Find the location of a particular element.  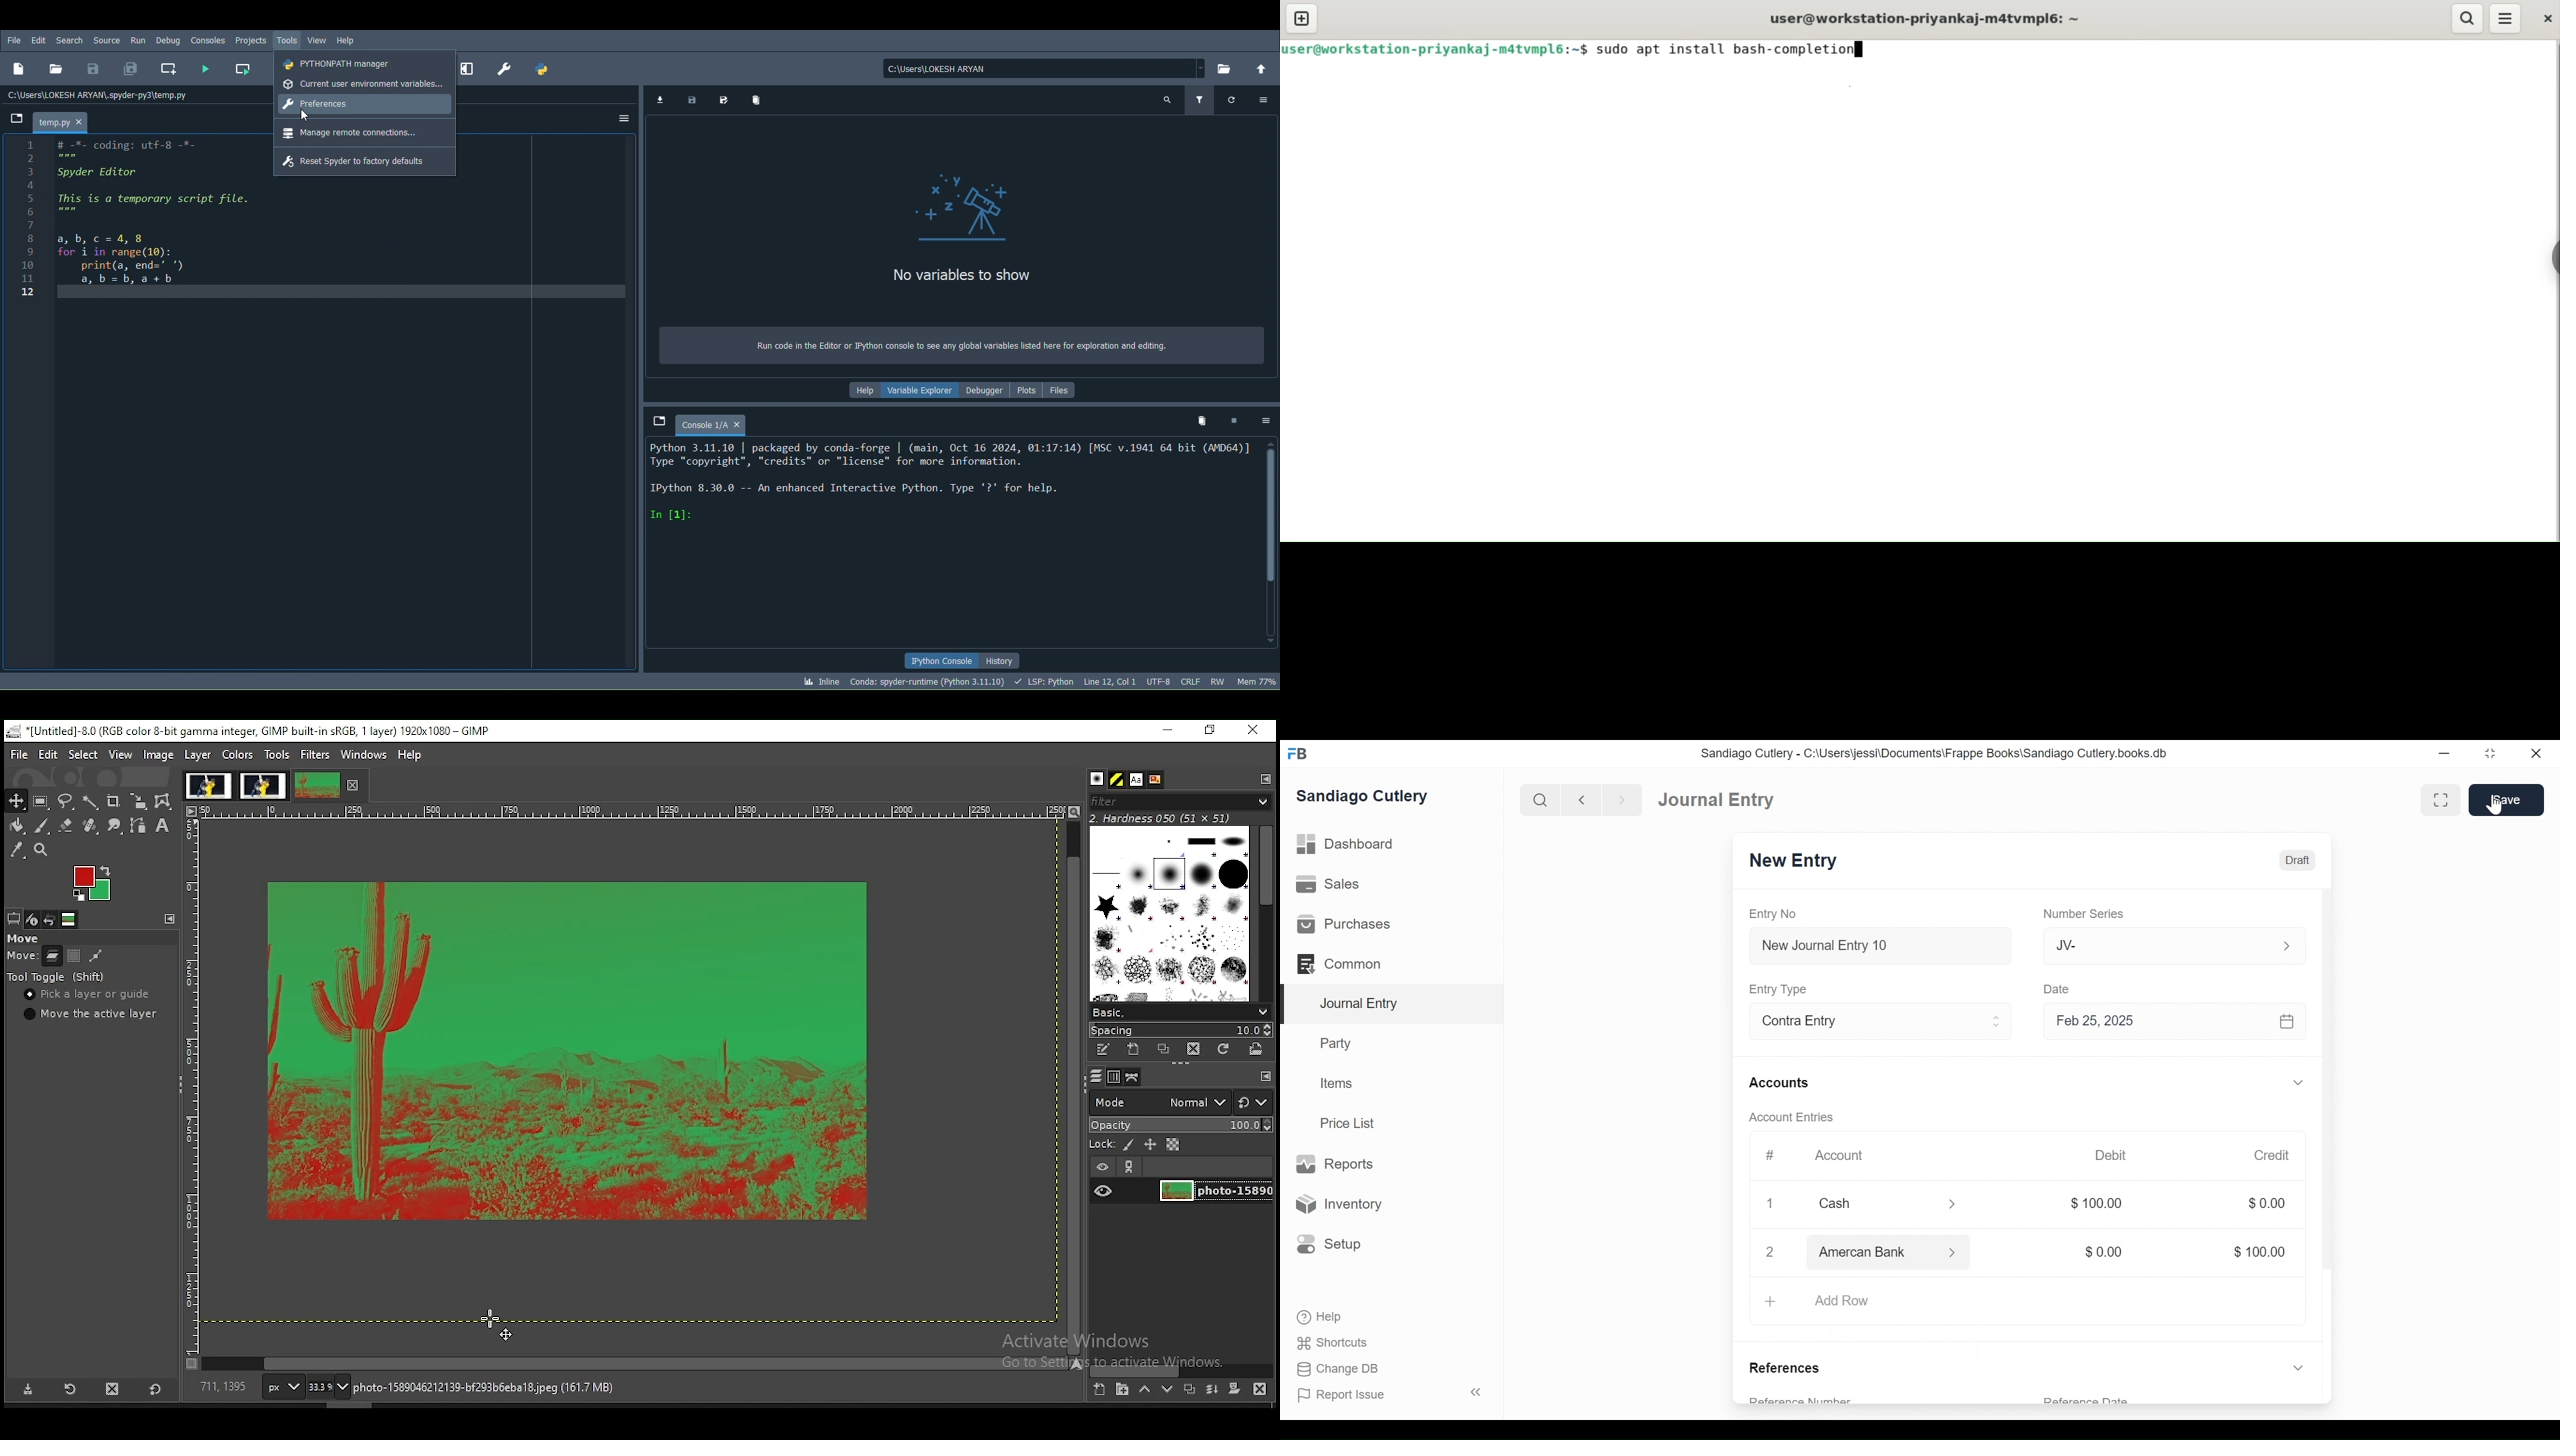

Browse a working directory is located at coordinates (1225, 65).